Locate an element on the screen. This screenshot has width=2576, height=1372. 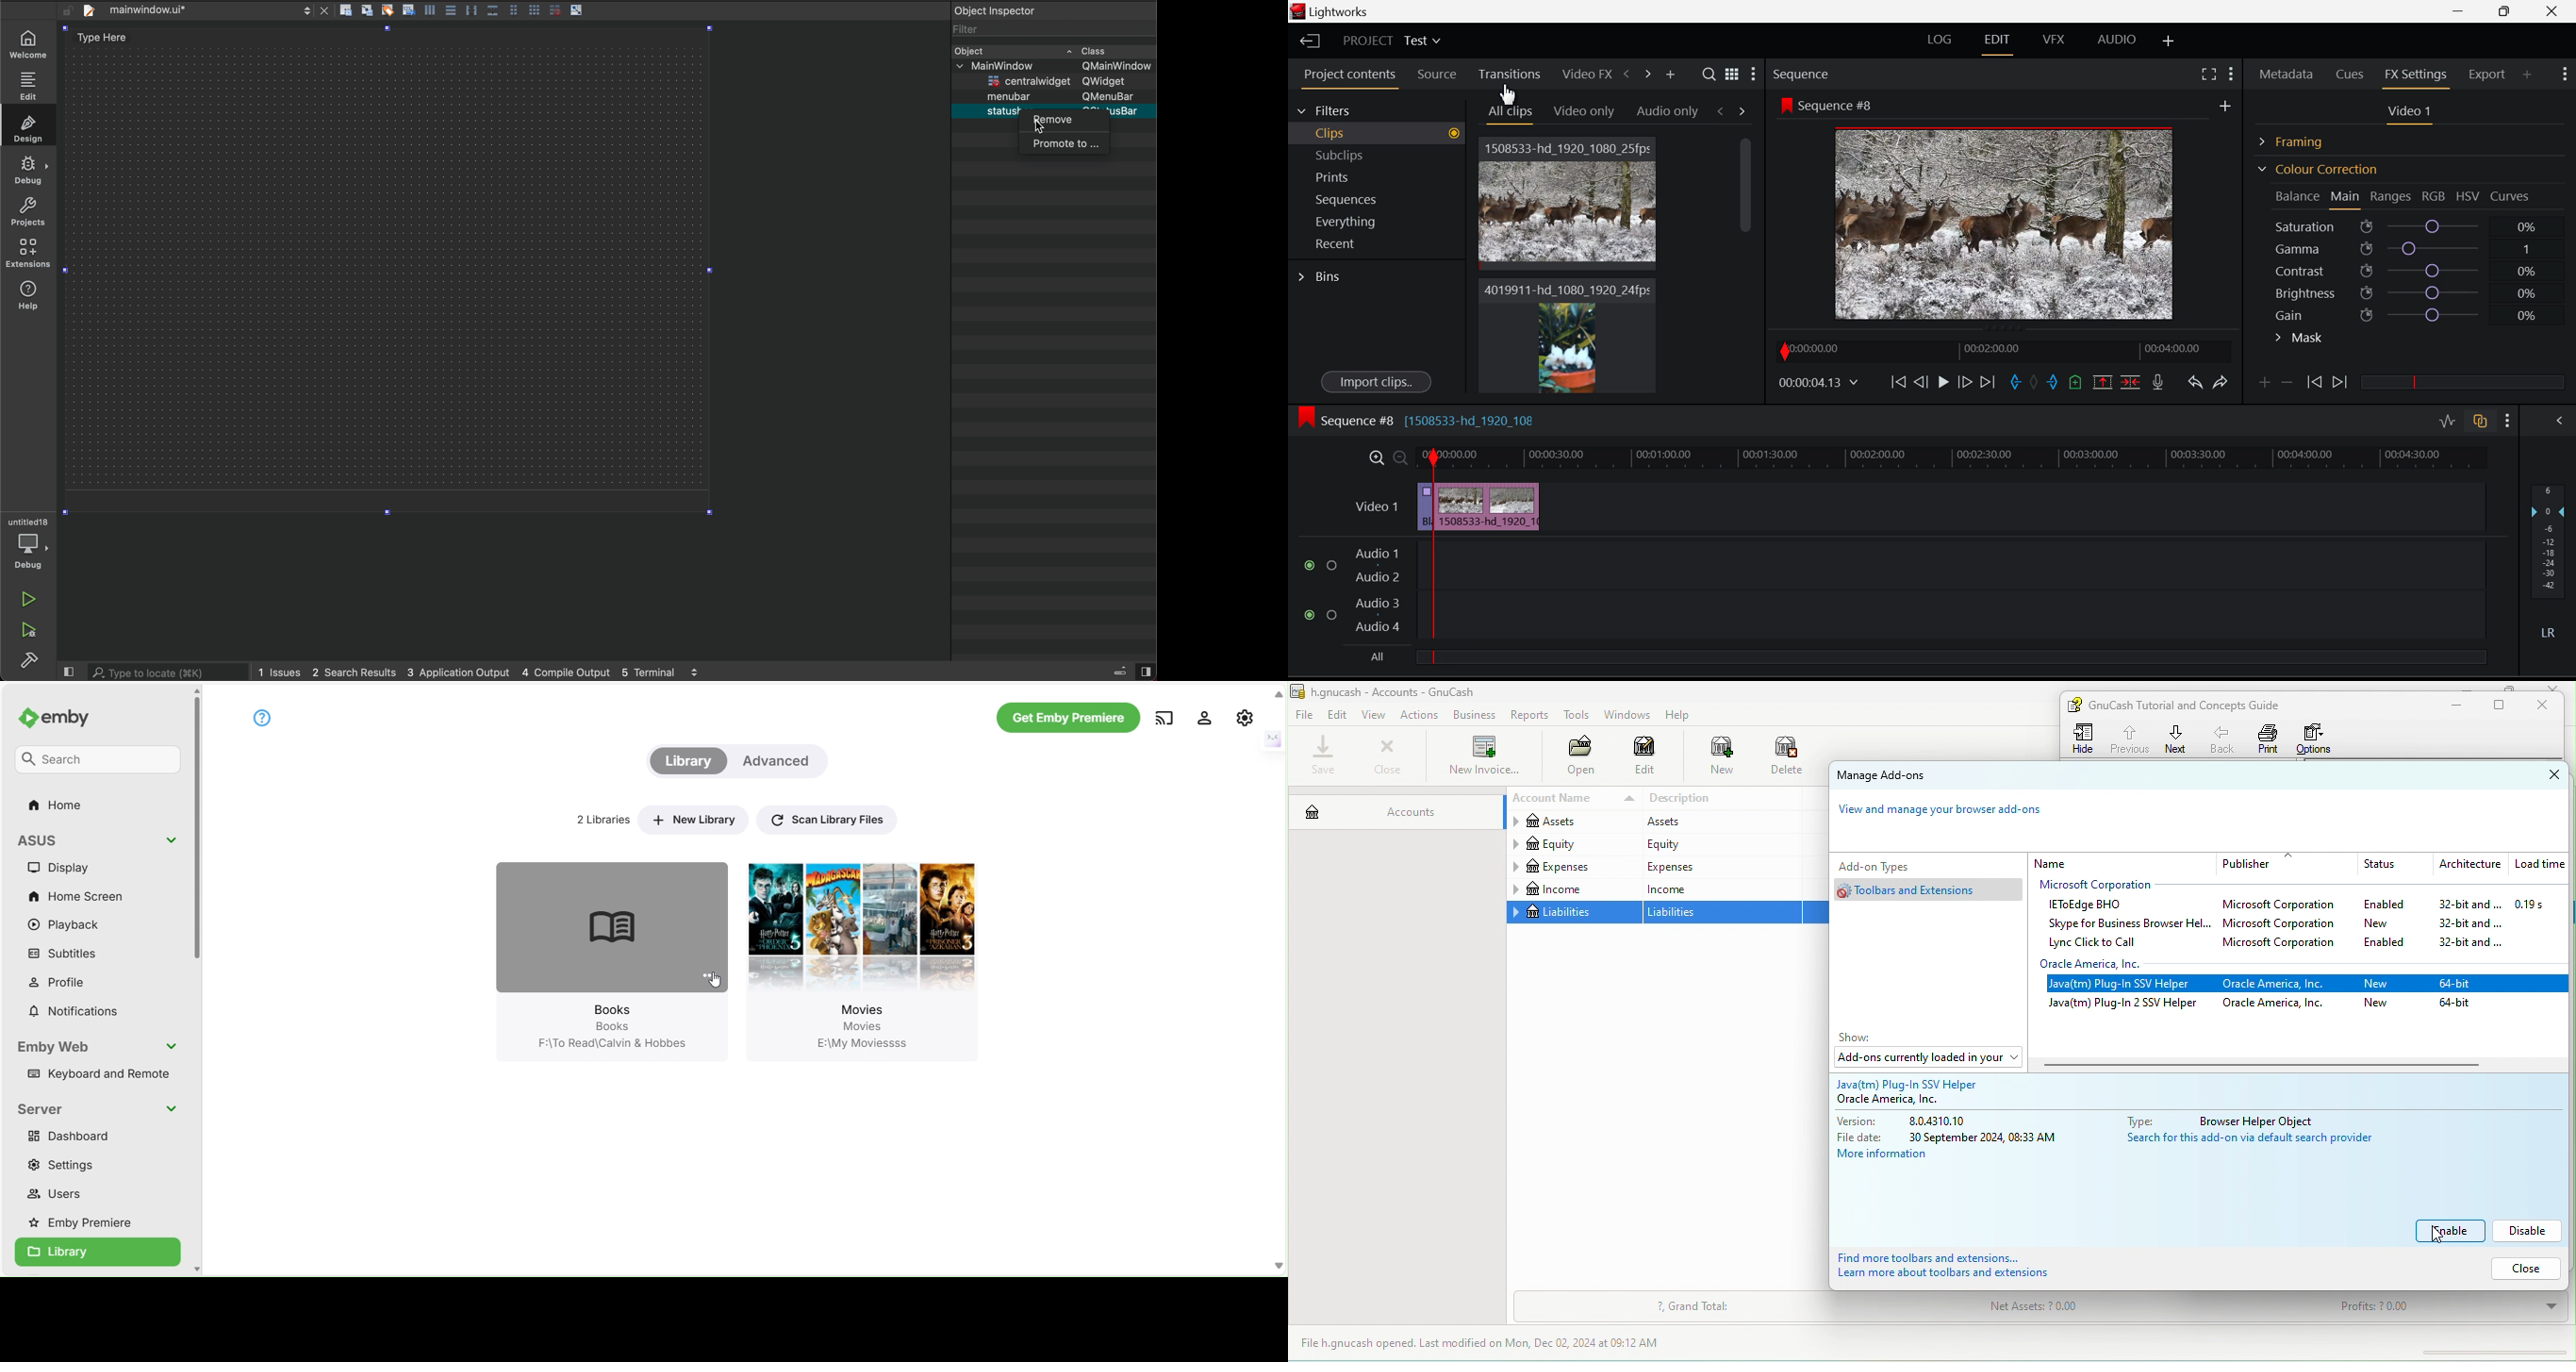
minimize is located at coordinates (2471, 686).